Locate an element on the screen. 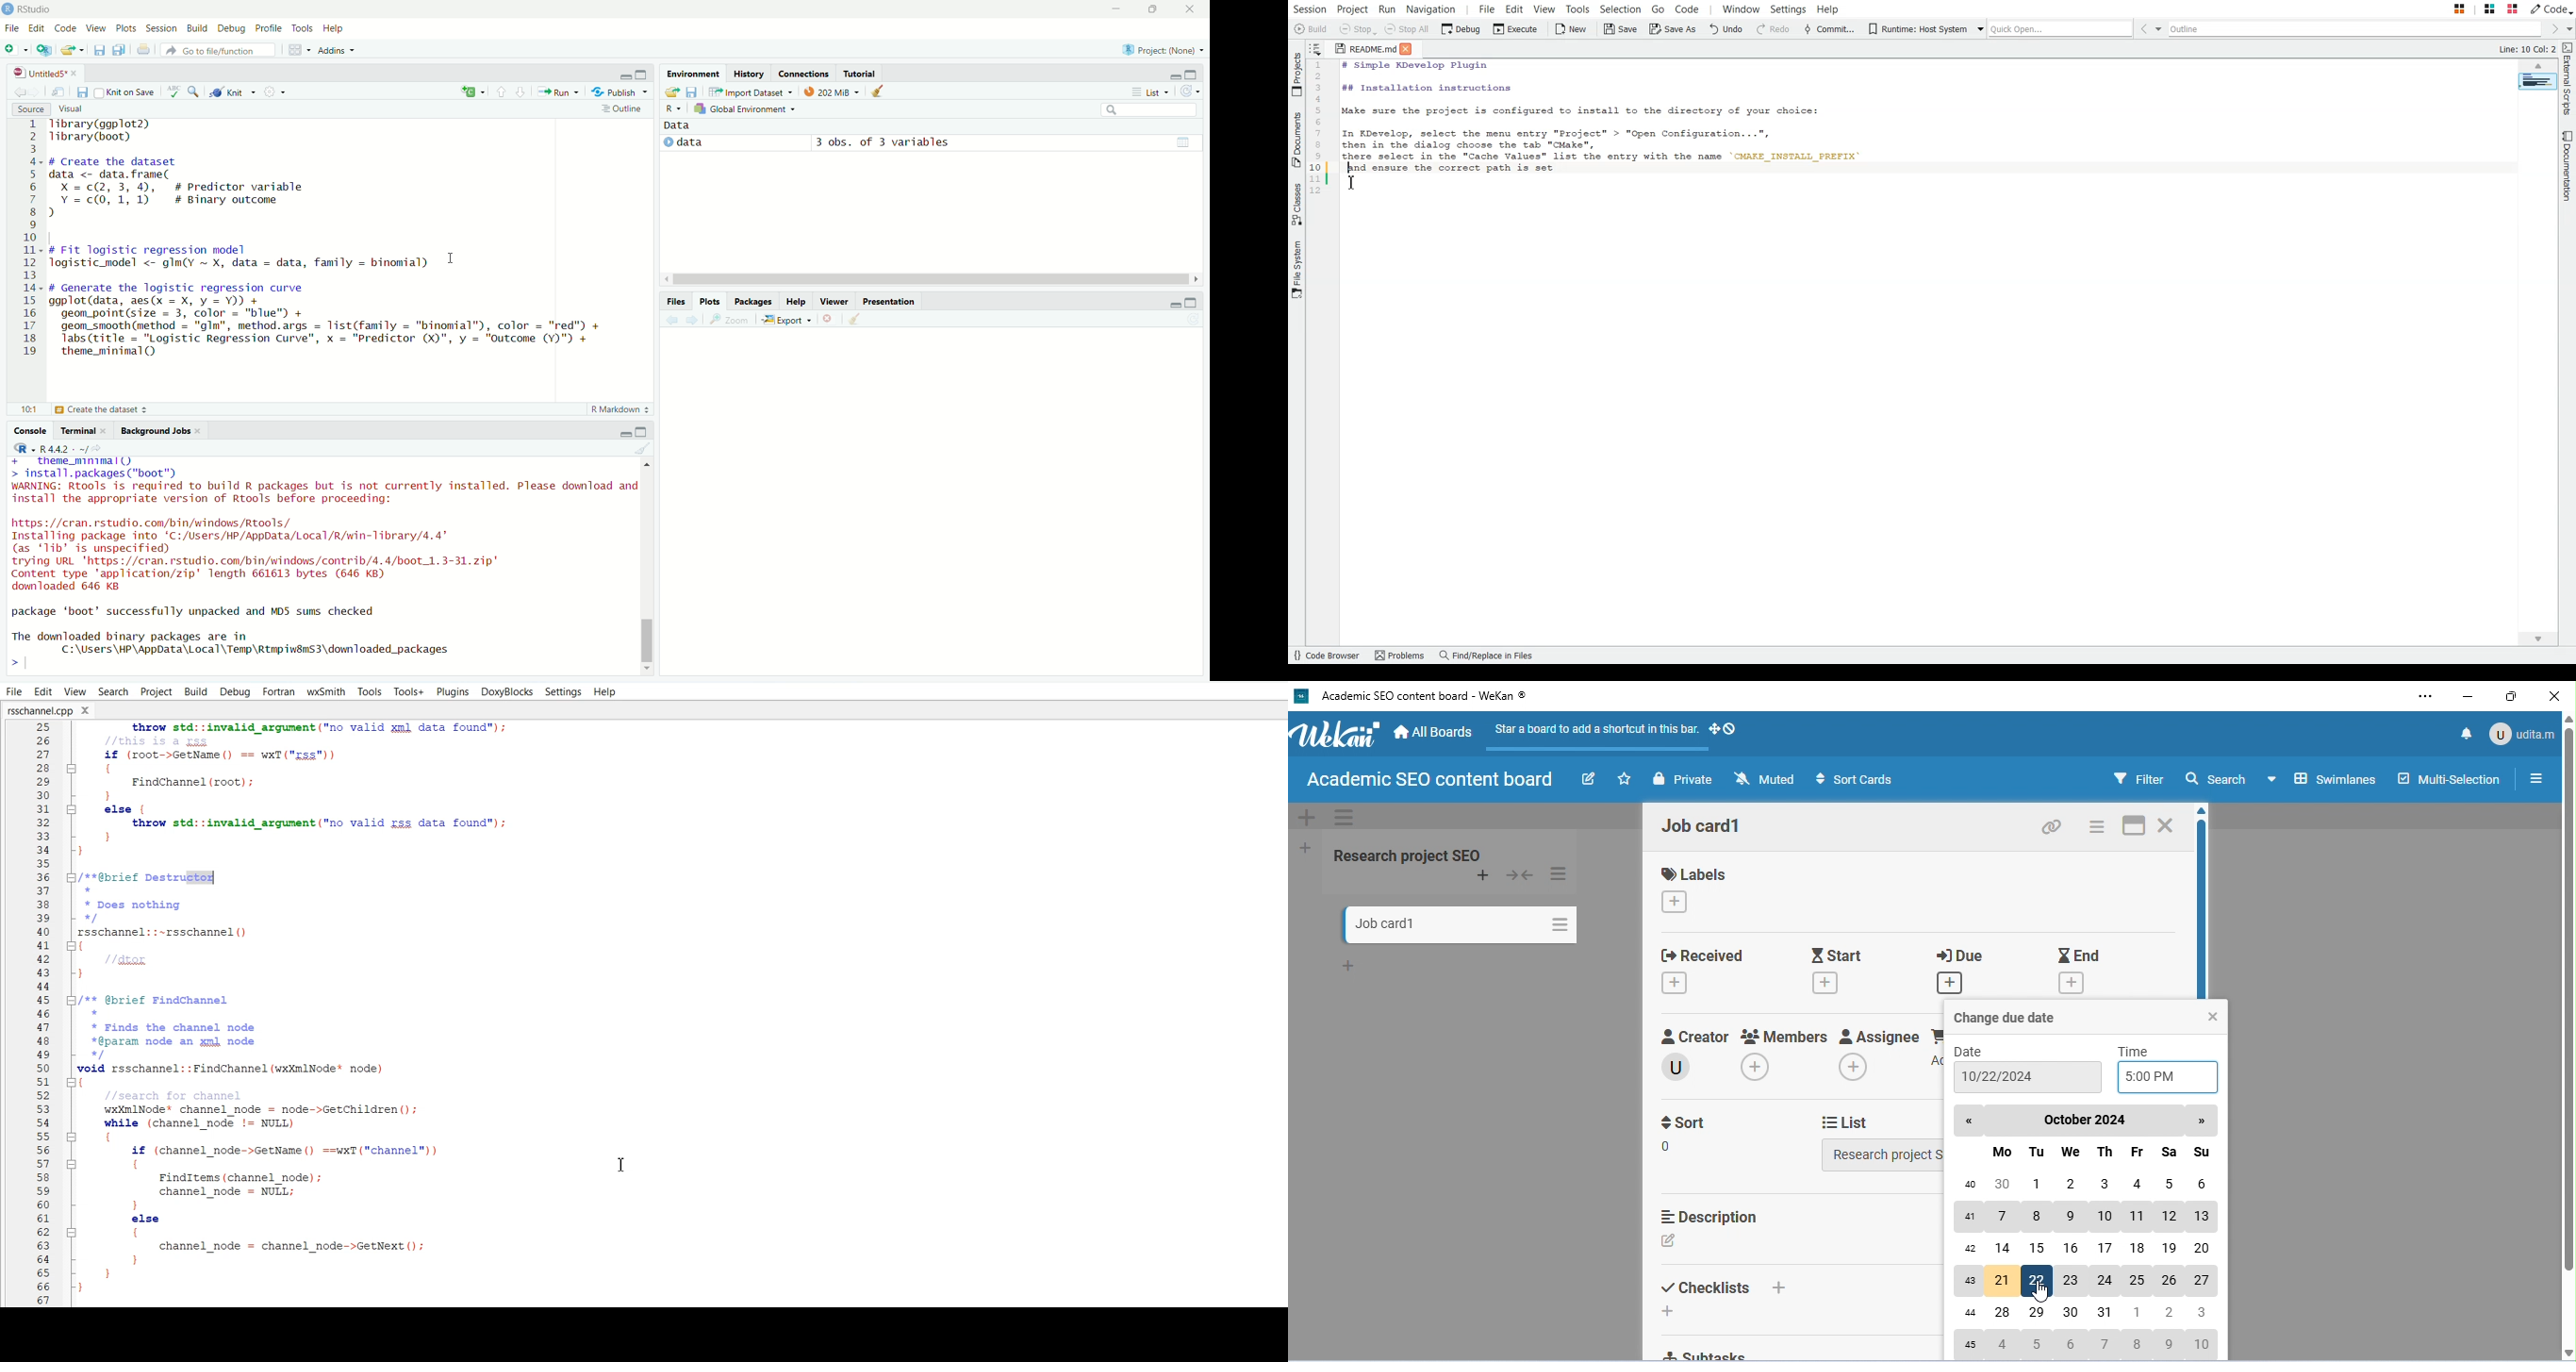 The height and width of the screenshot is (1372, 2576). vertical scroll bar is located at coordinates (646, 566).